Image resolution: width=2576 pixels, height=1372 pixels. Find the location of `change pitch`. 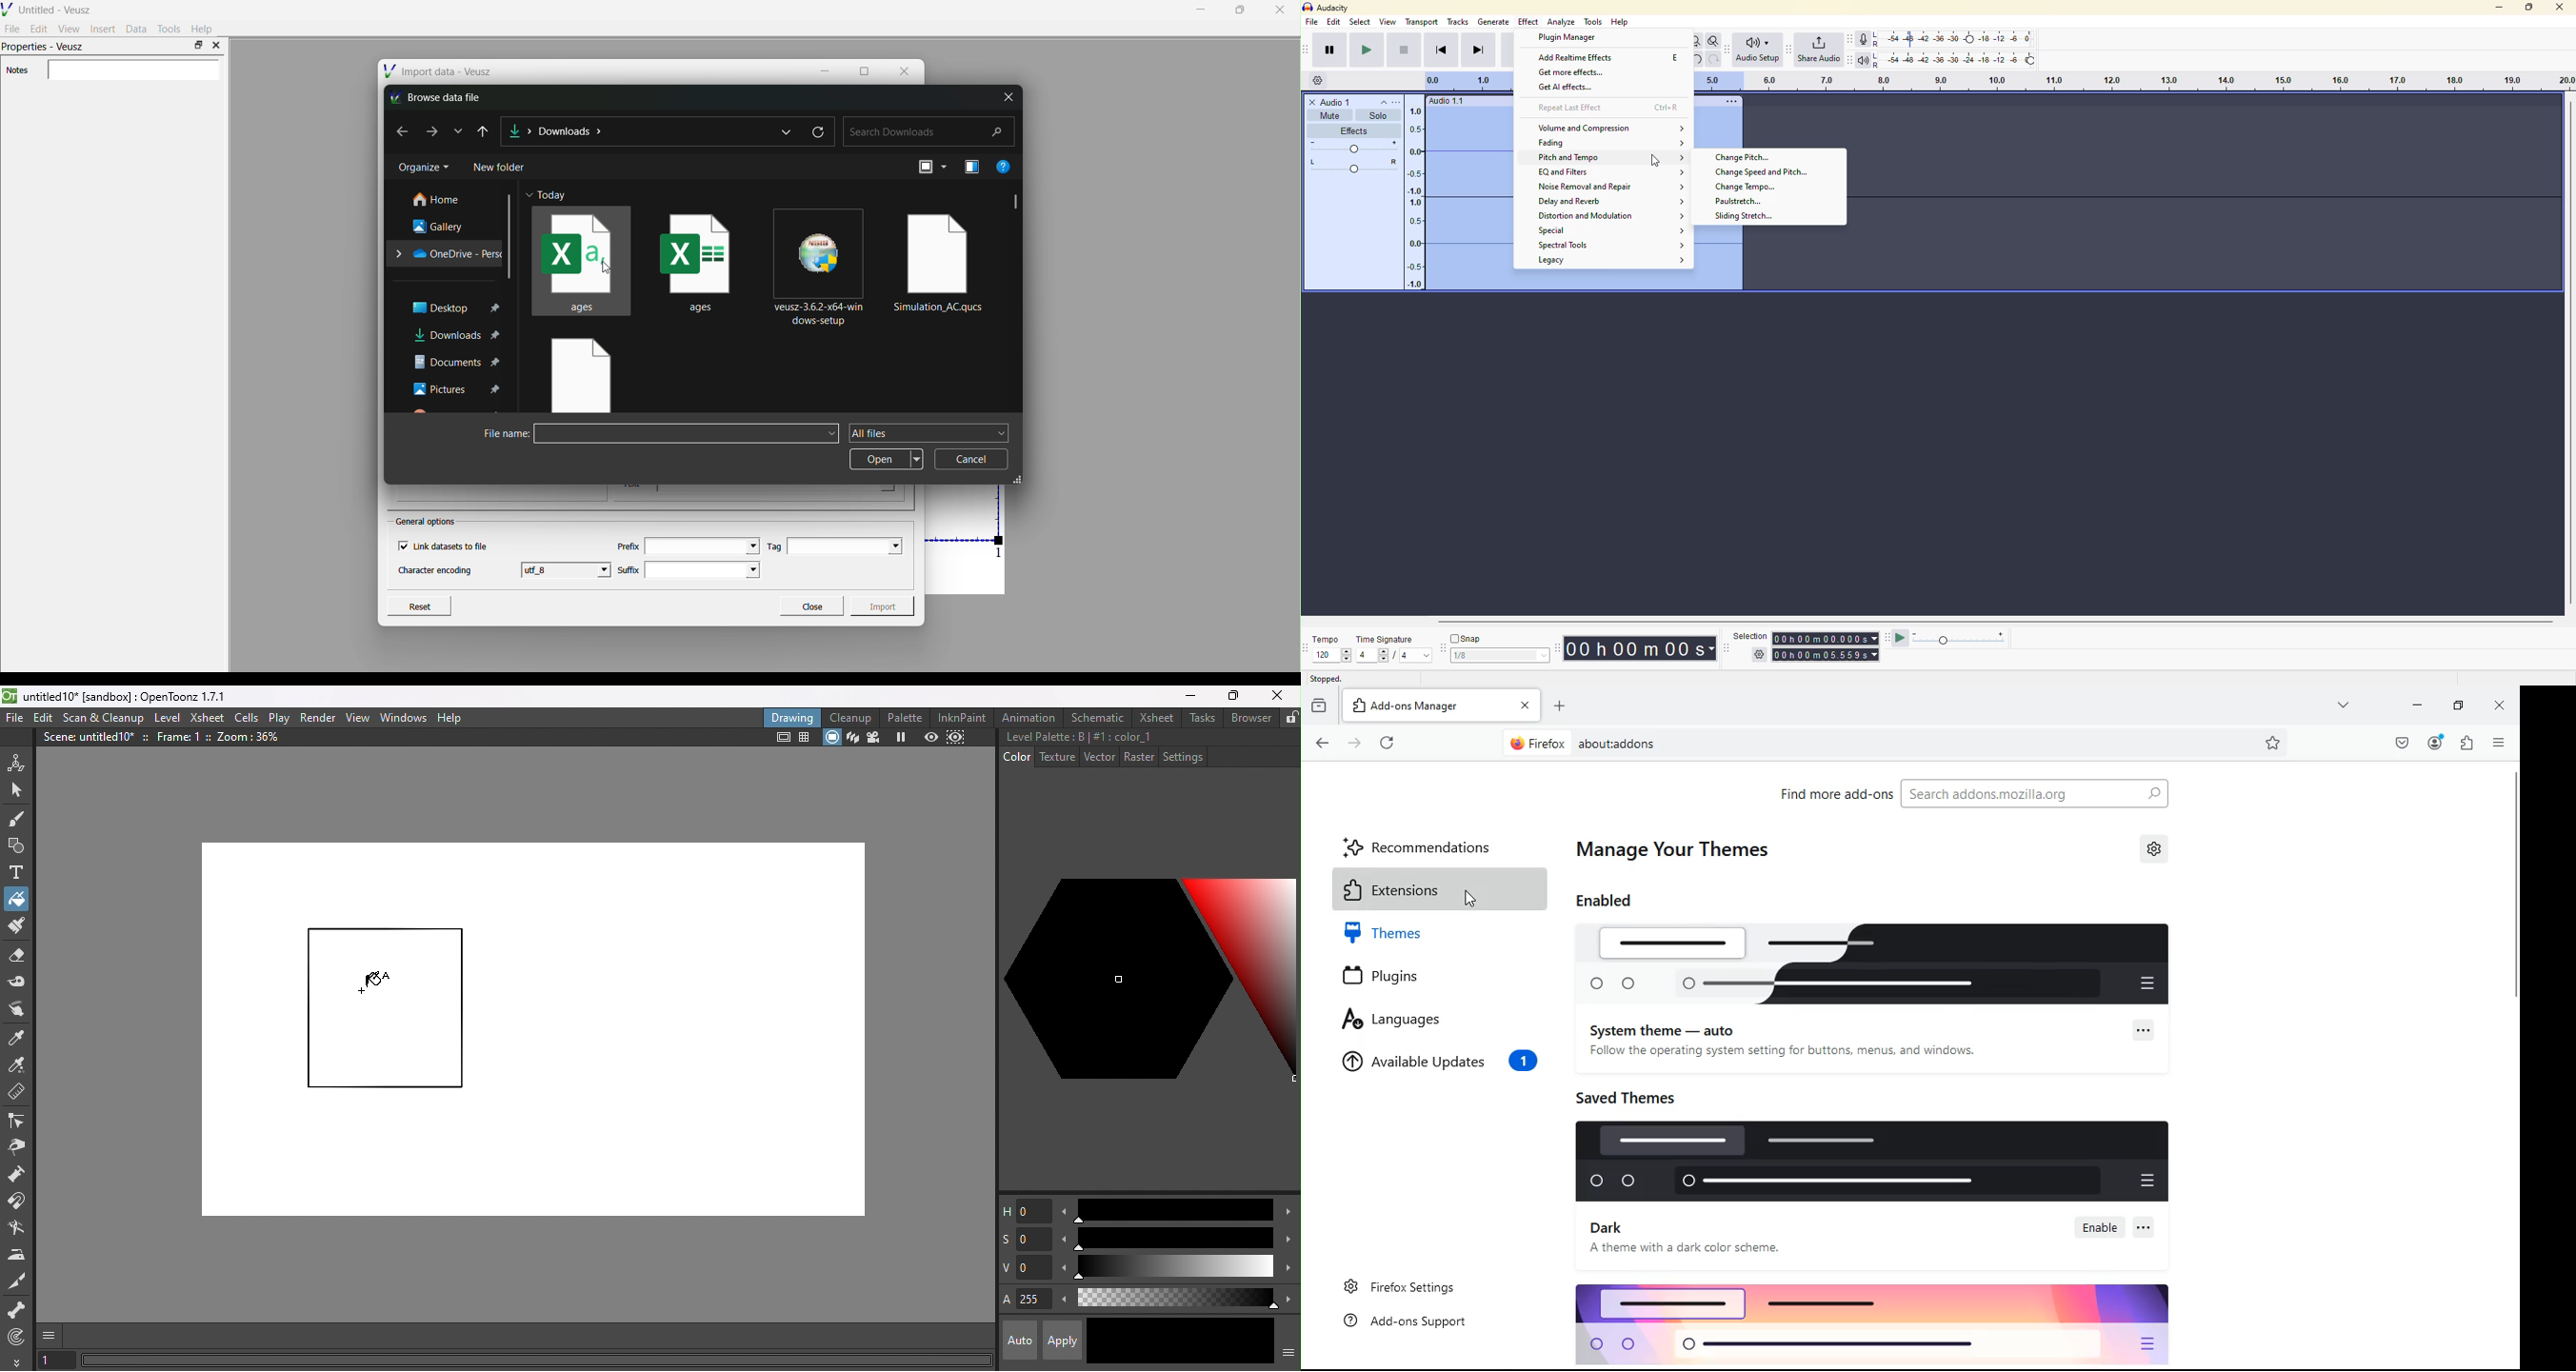

change pitch is located at coordinates (1745, 157).